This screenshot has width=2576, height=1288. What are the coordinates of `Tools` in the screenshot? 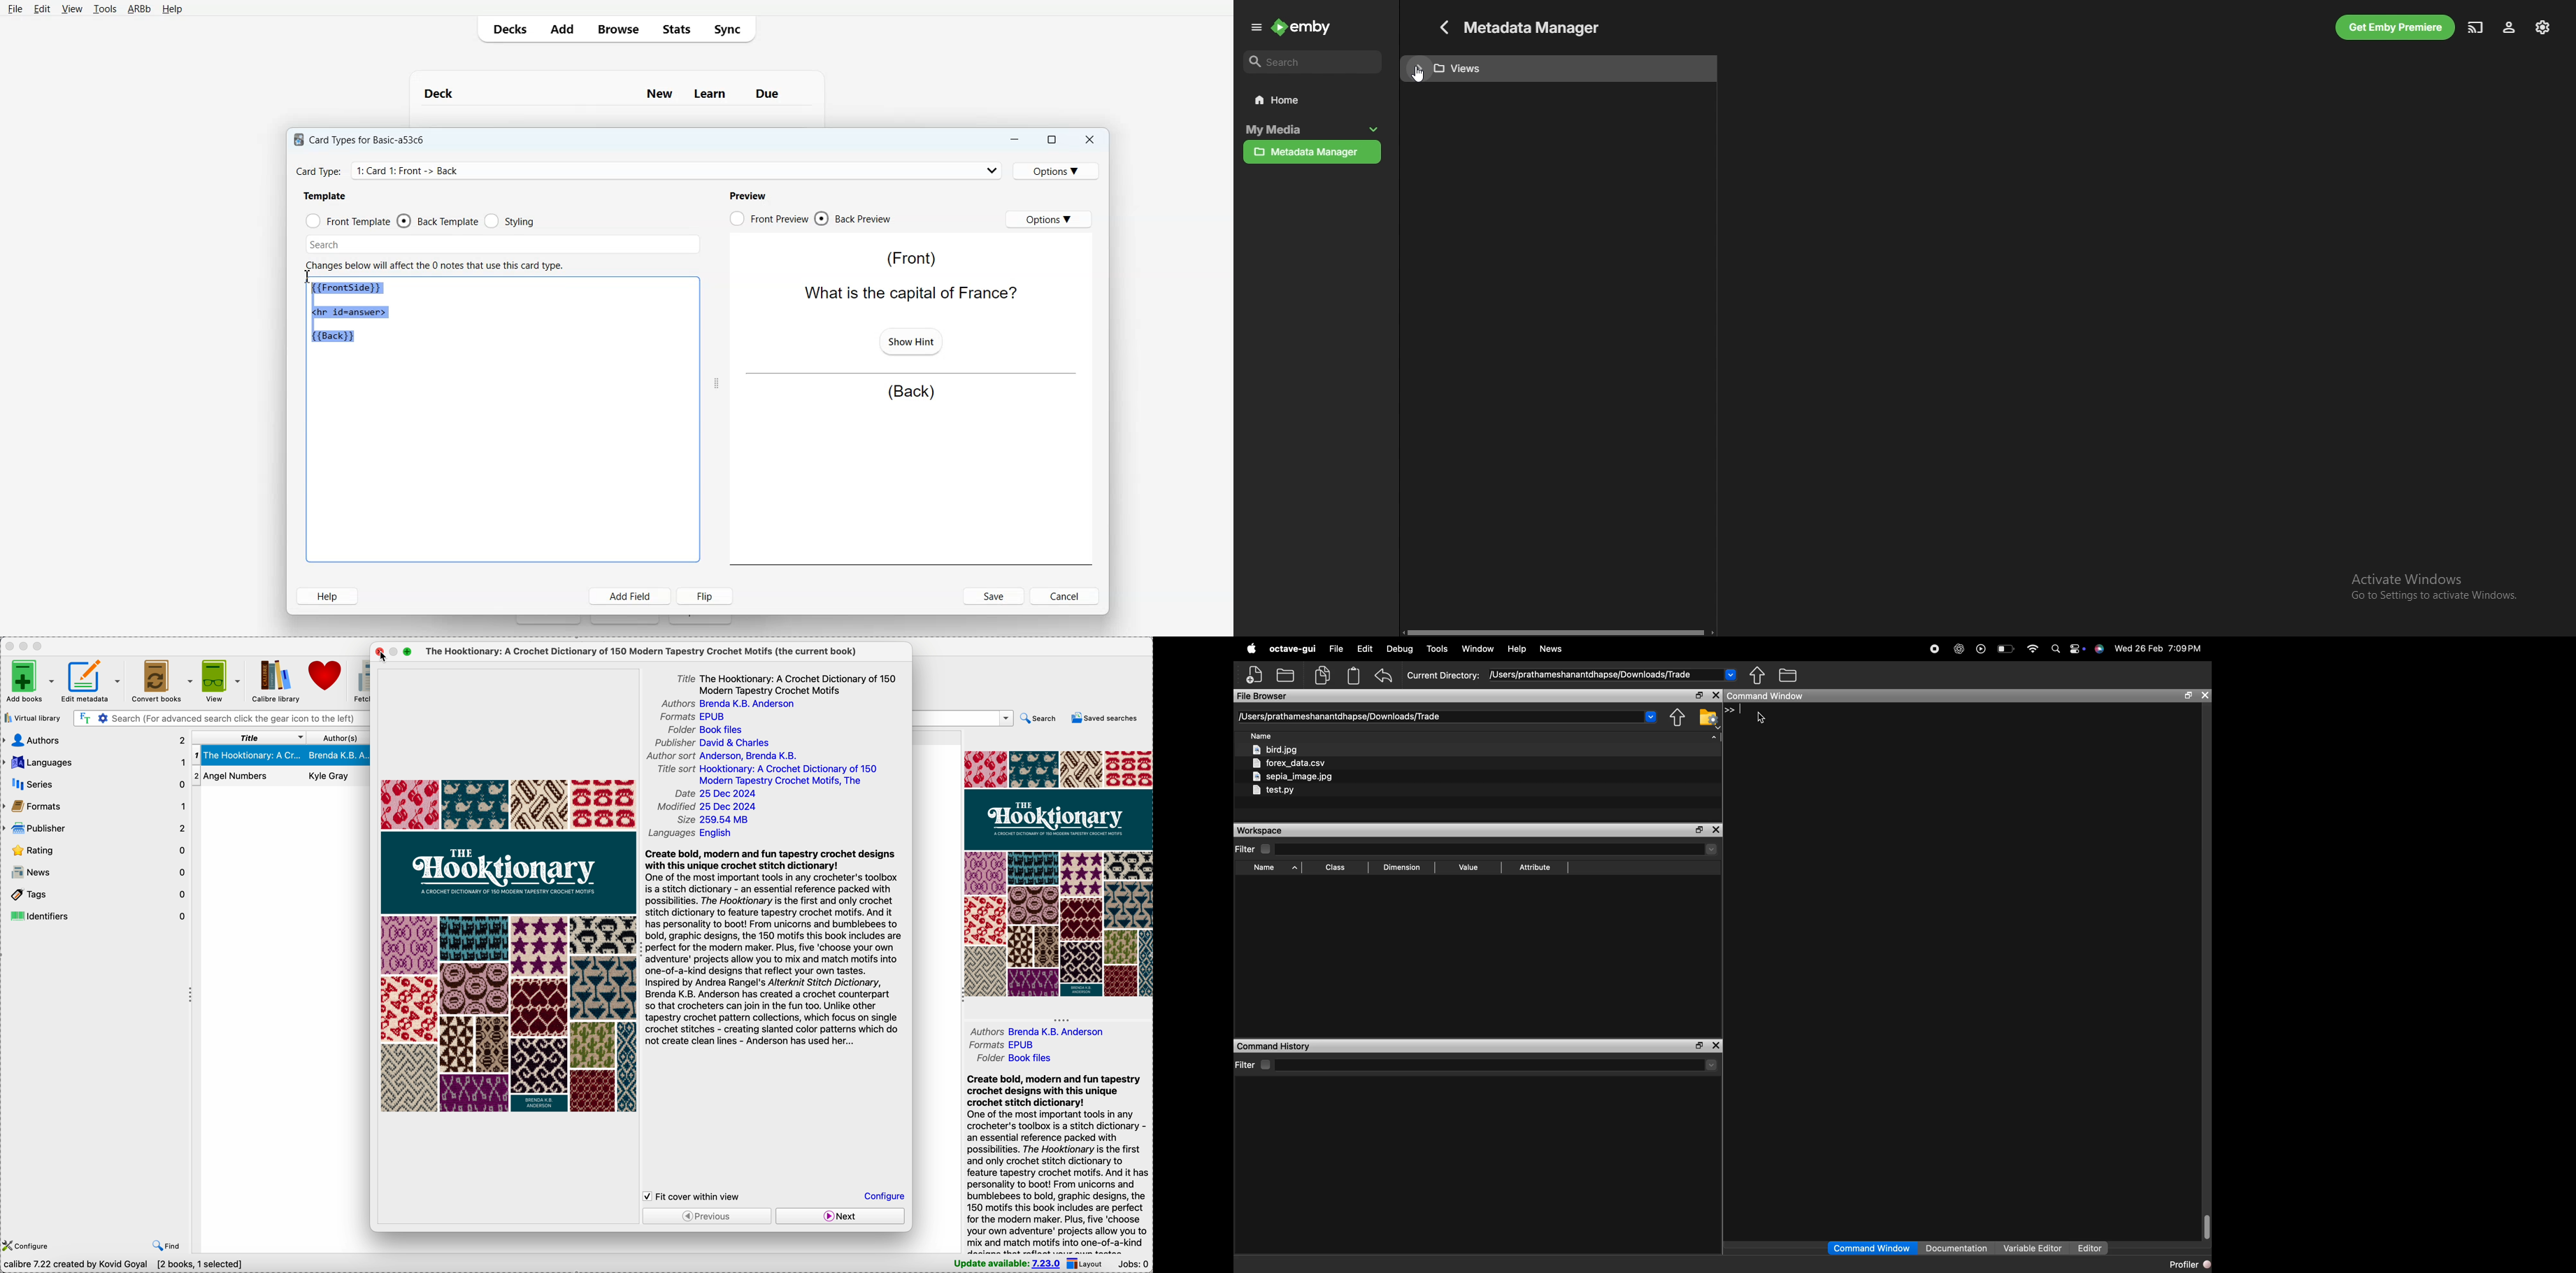 It's located at (105, 10).